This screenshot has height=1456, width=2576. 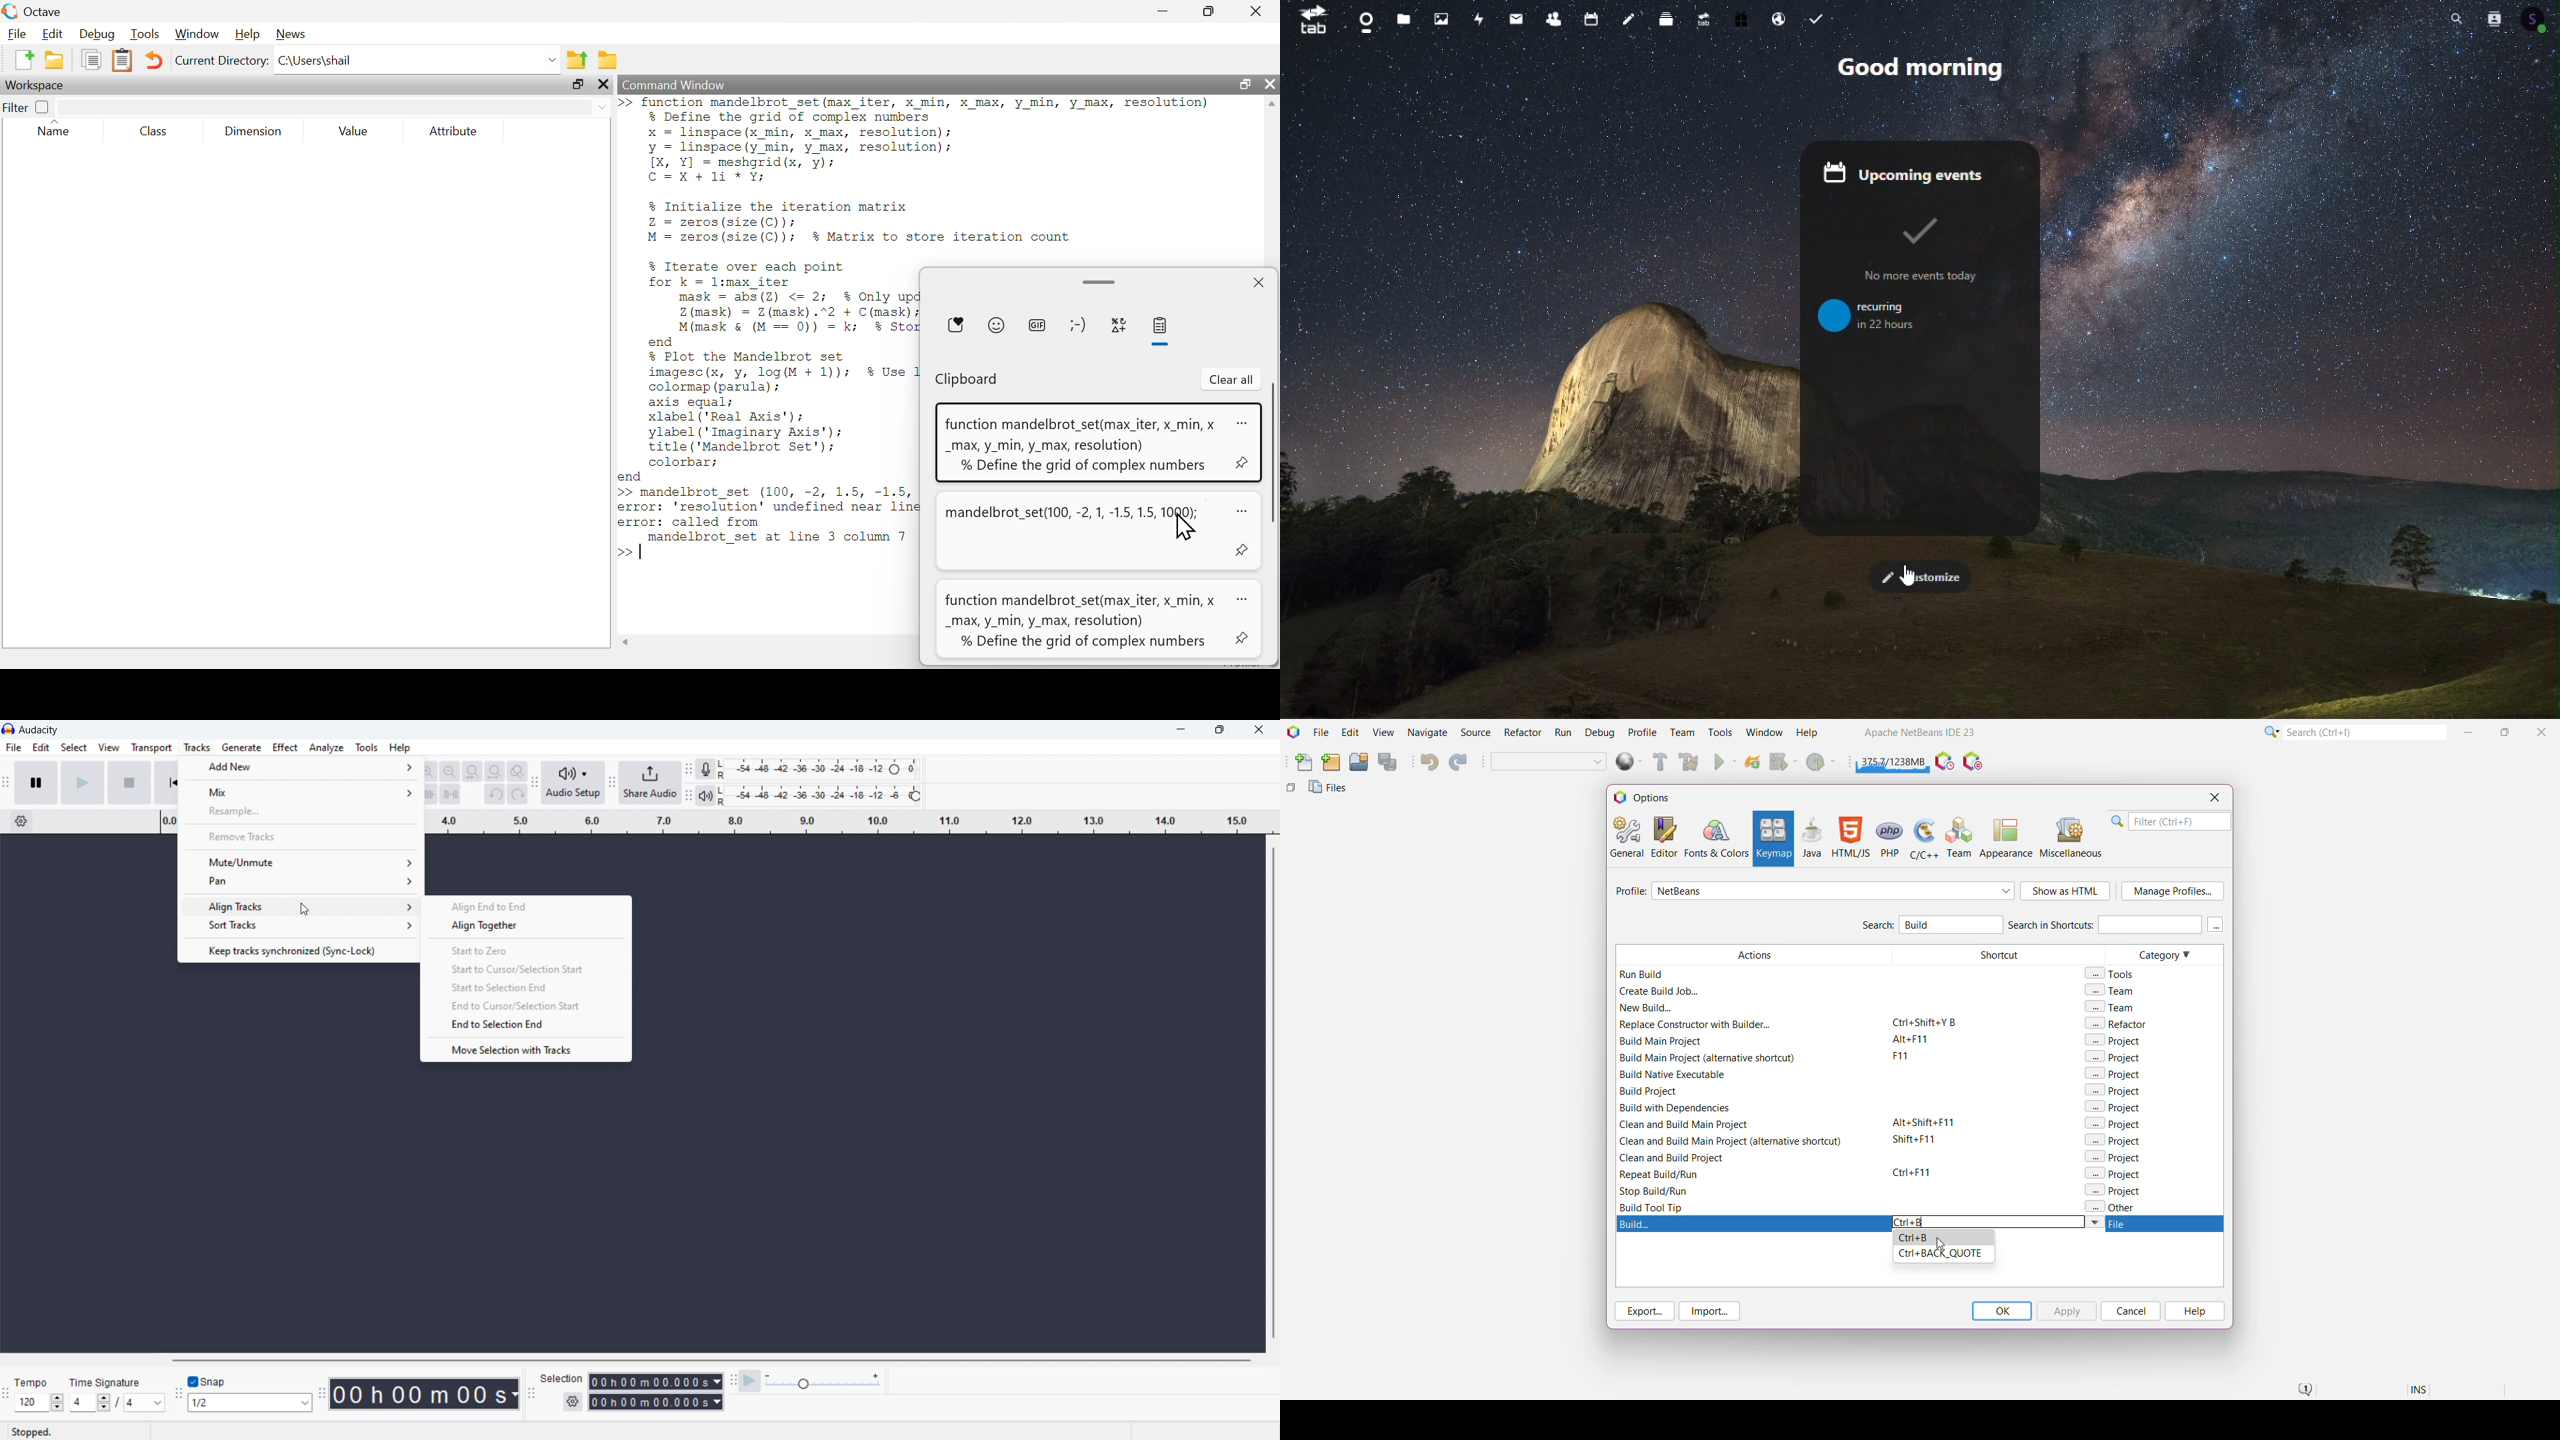 What do you see at coordinates (1428, 733) in the screenshot?
I see `Navigate` at bounding box center [1428, 733].